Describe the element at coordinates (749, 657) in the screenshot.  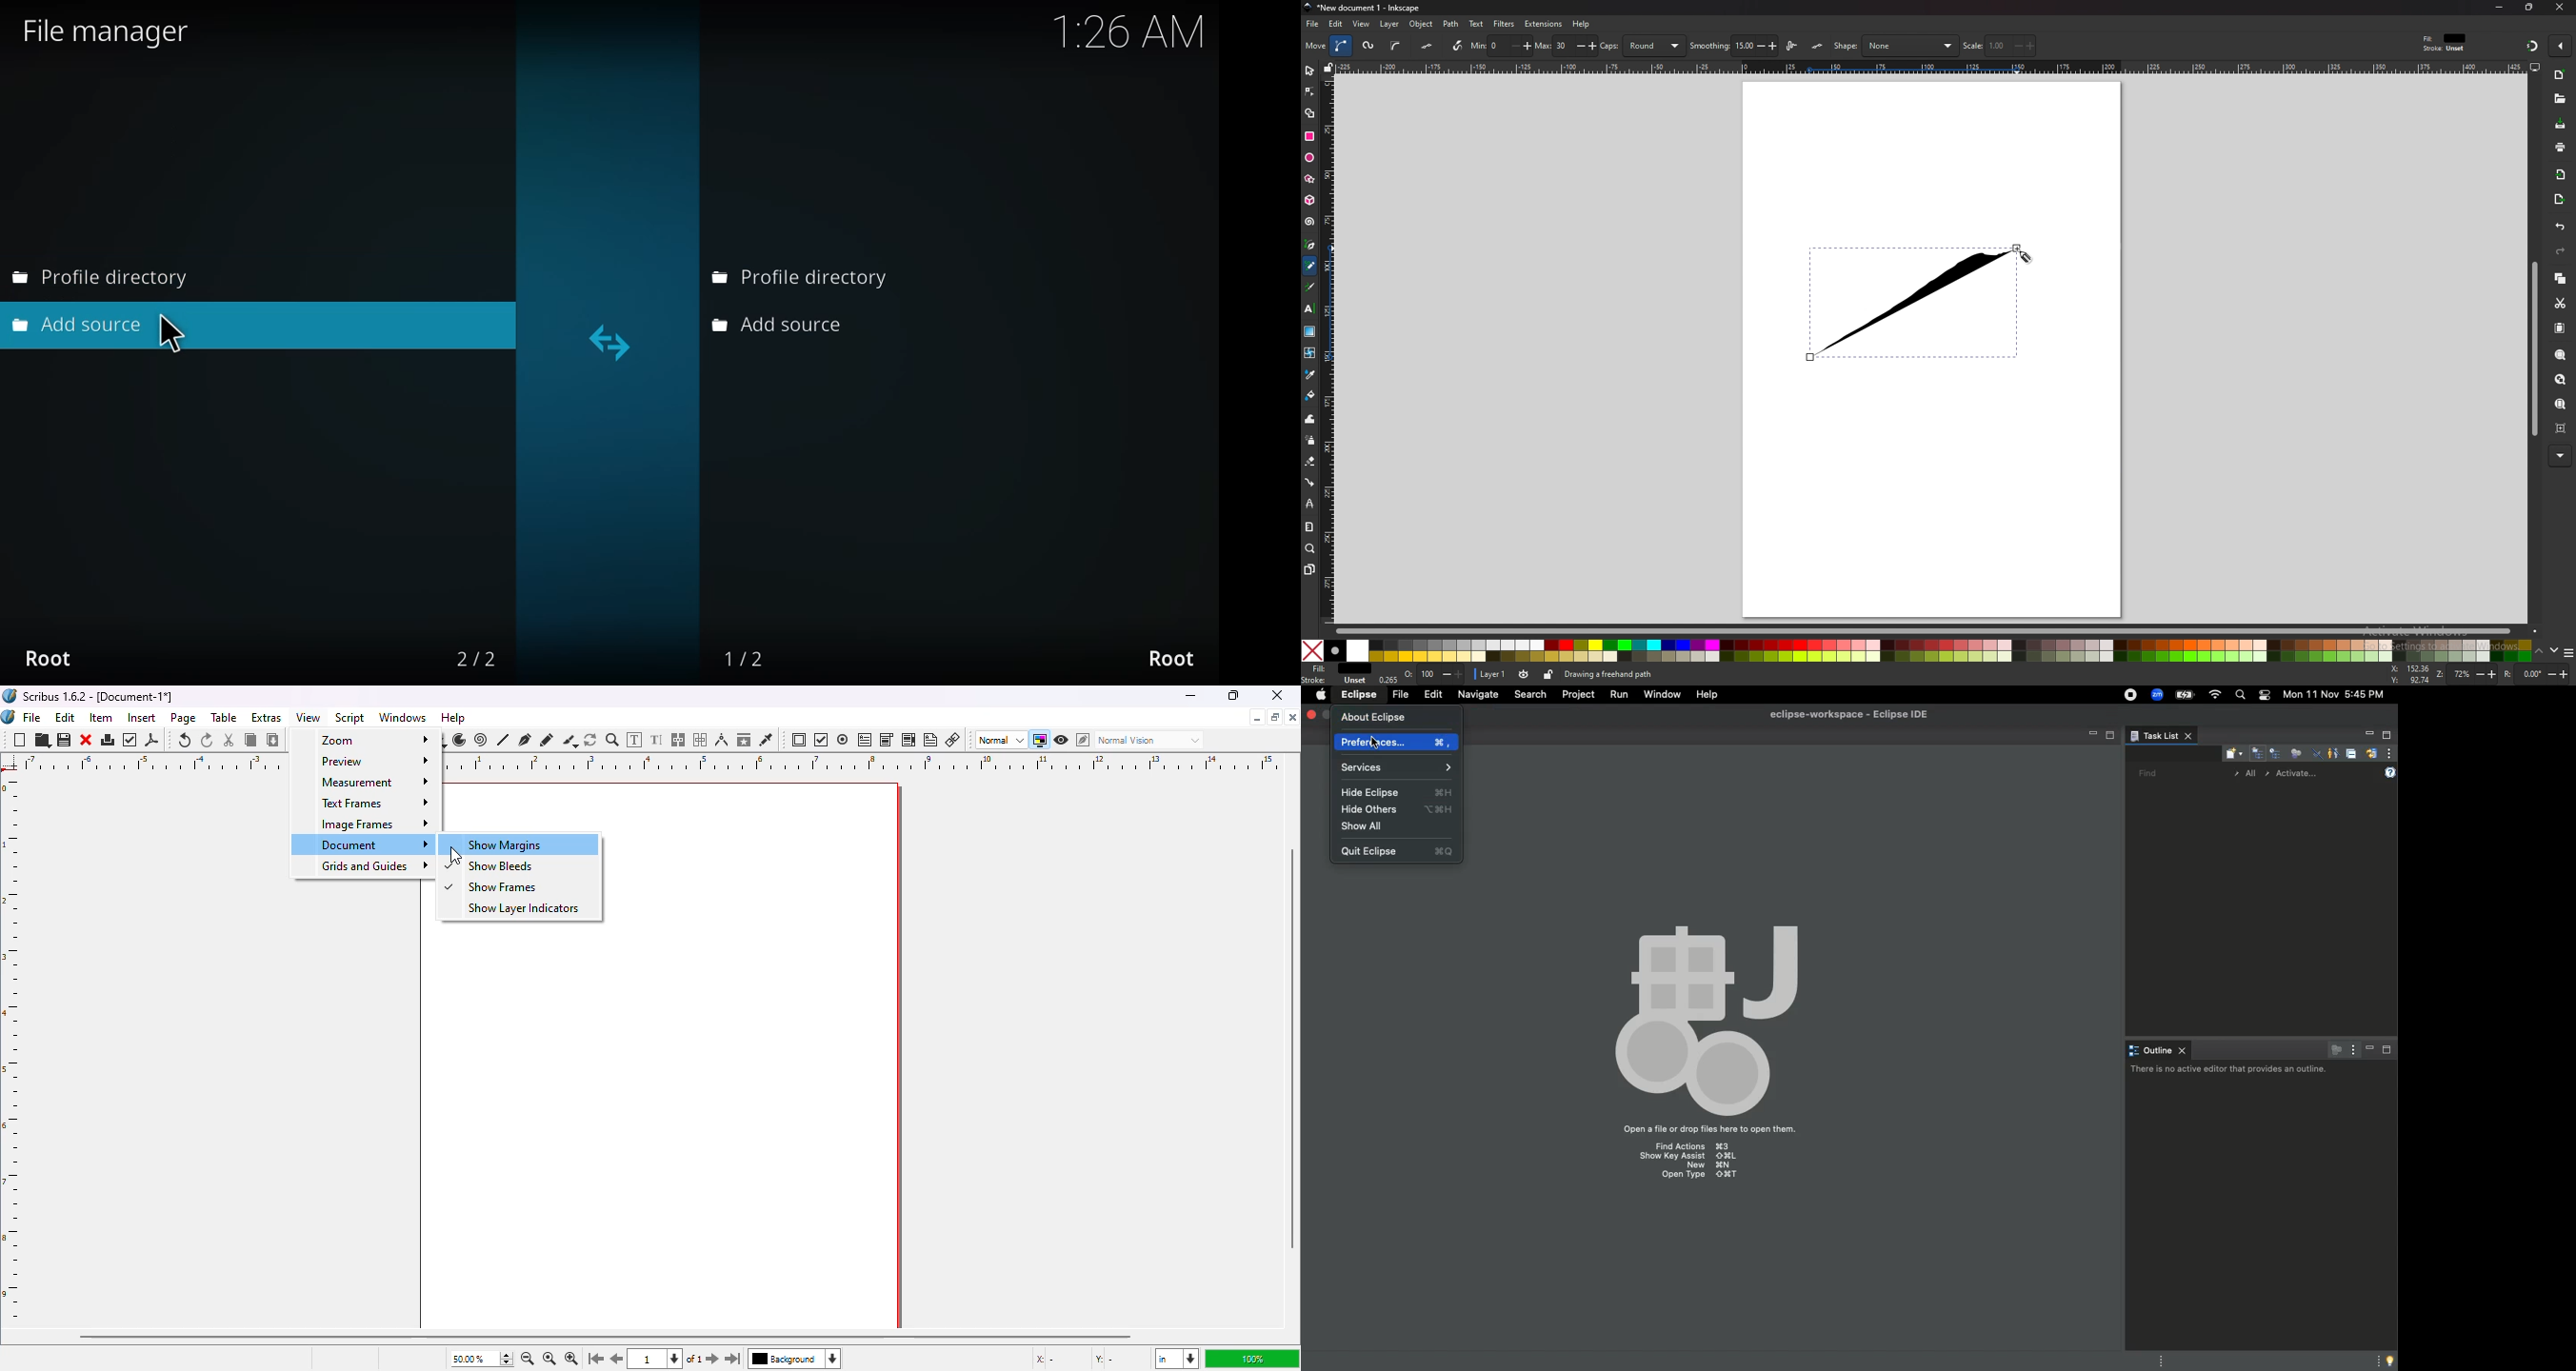
I see `1/2` at that location.